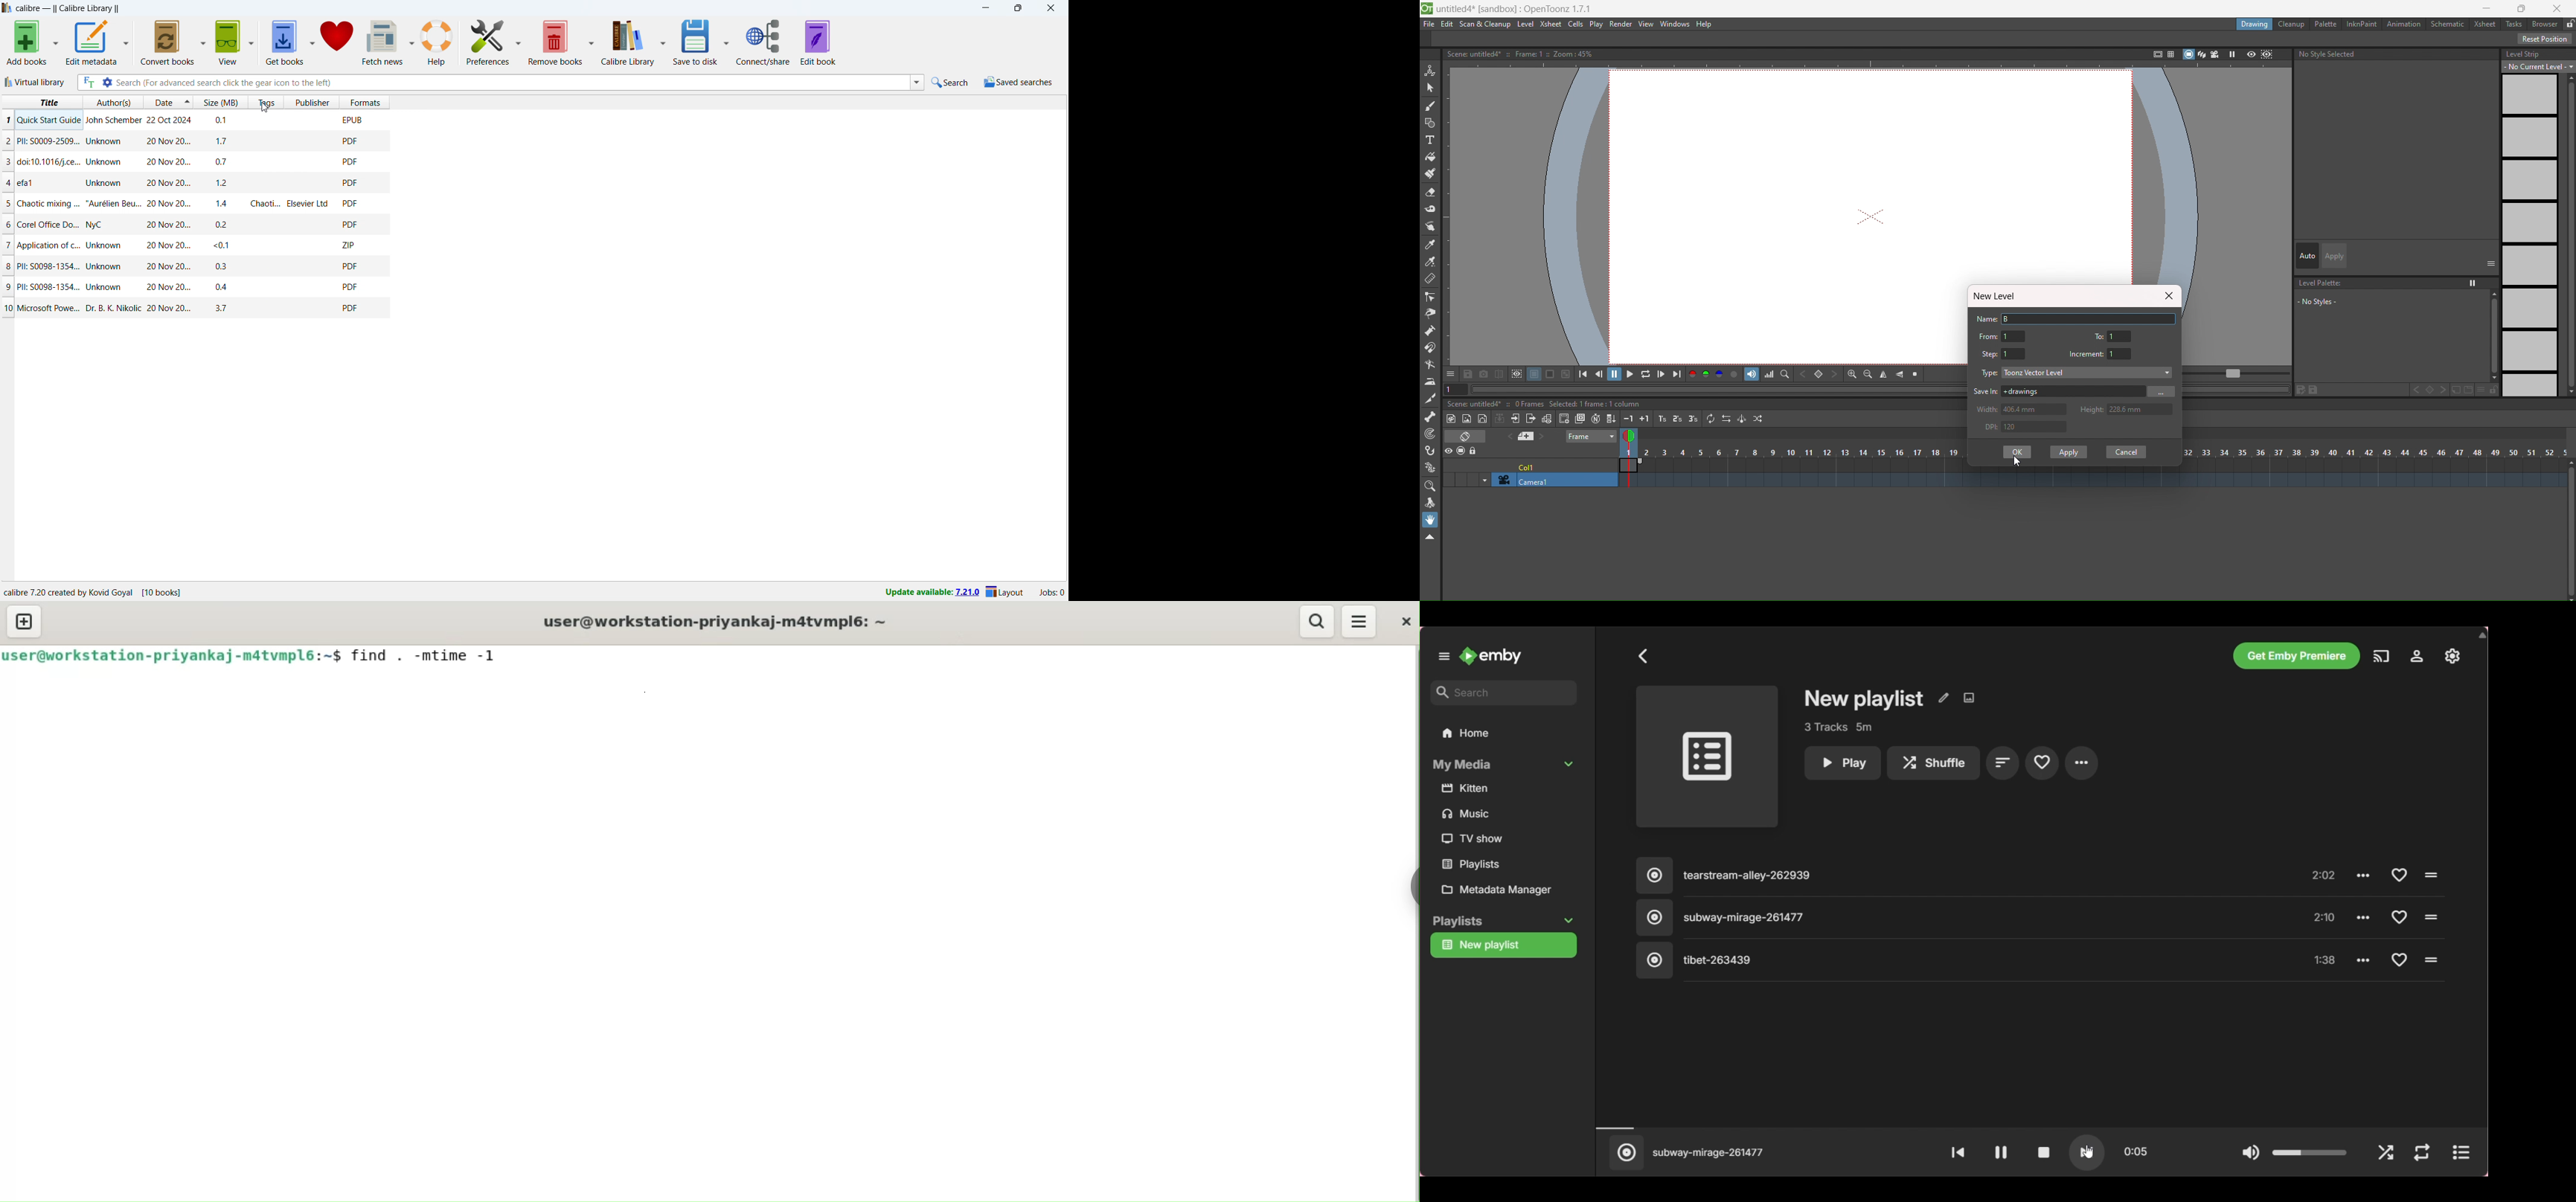  Describe the element at coordinates (1452, 419) in the screenshot. I see `new toonz raster level` at that location.